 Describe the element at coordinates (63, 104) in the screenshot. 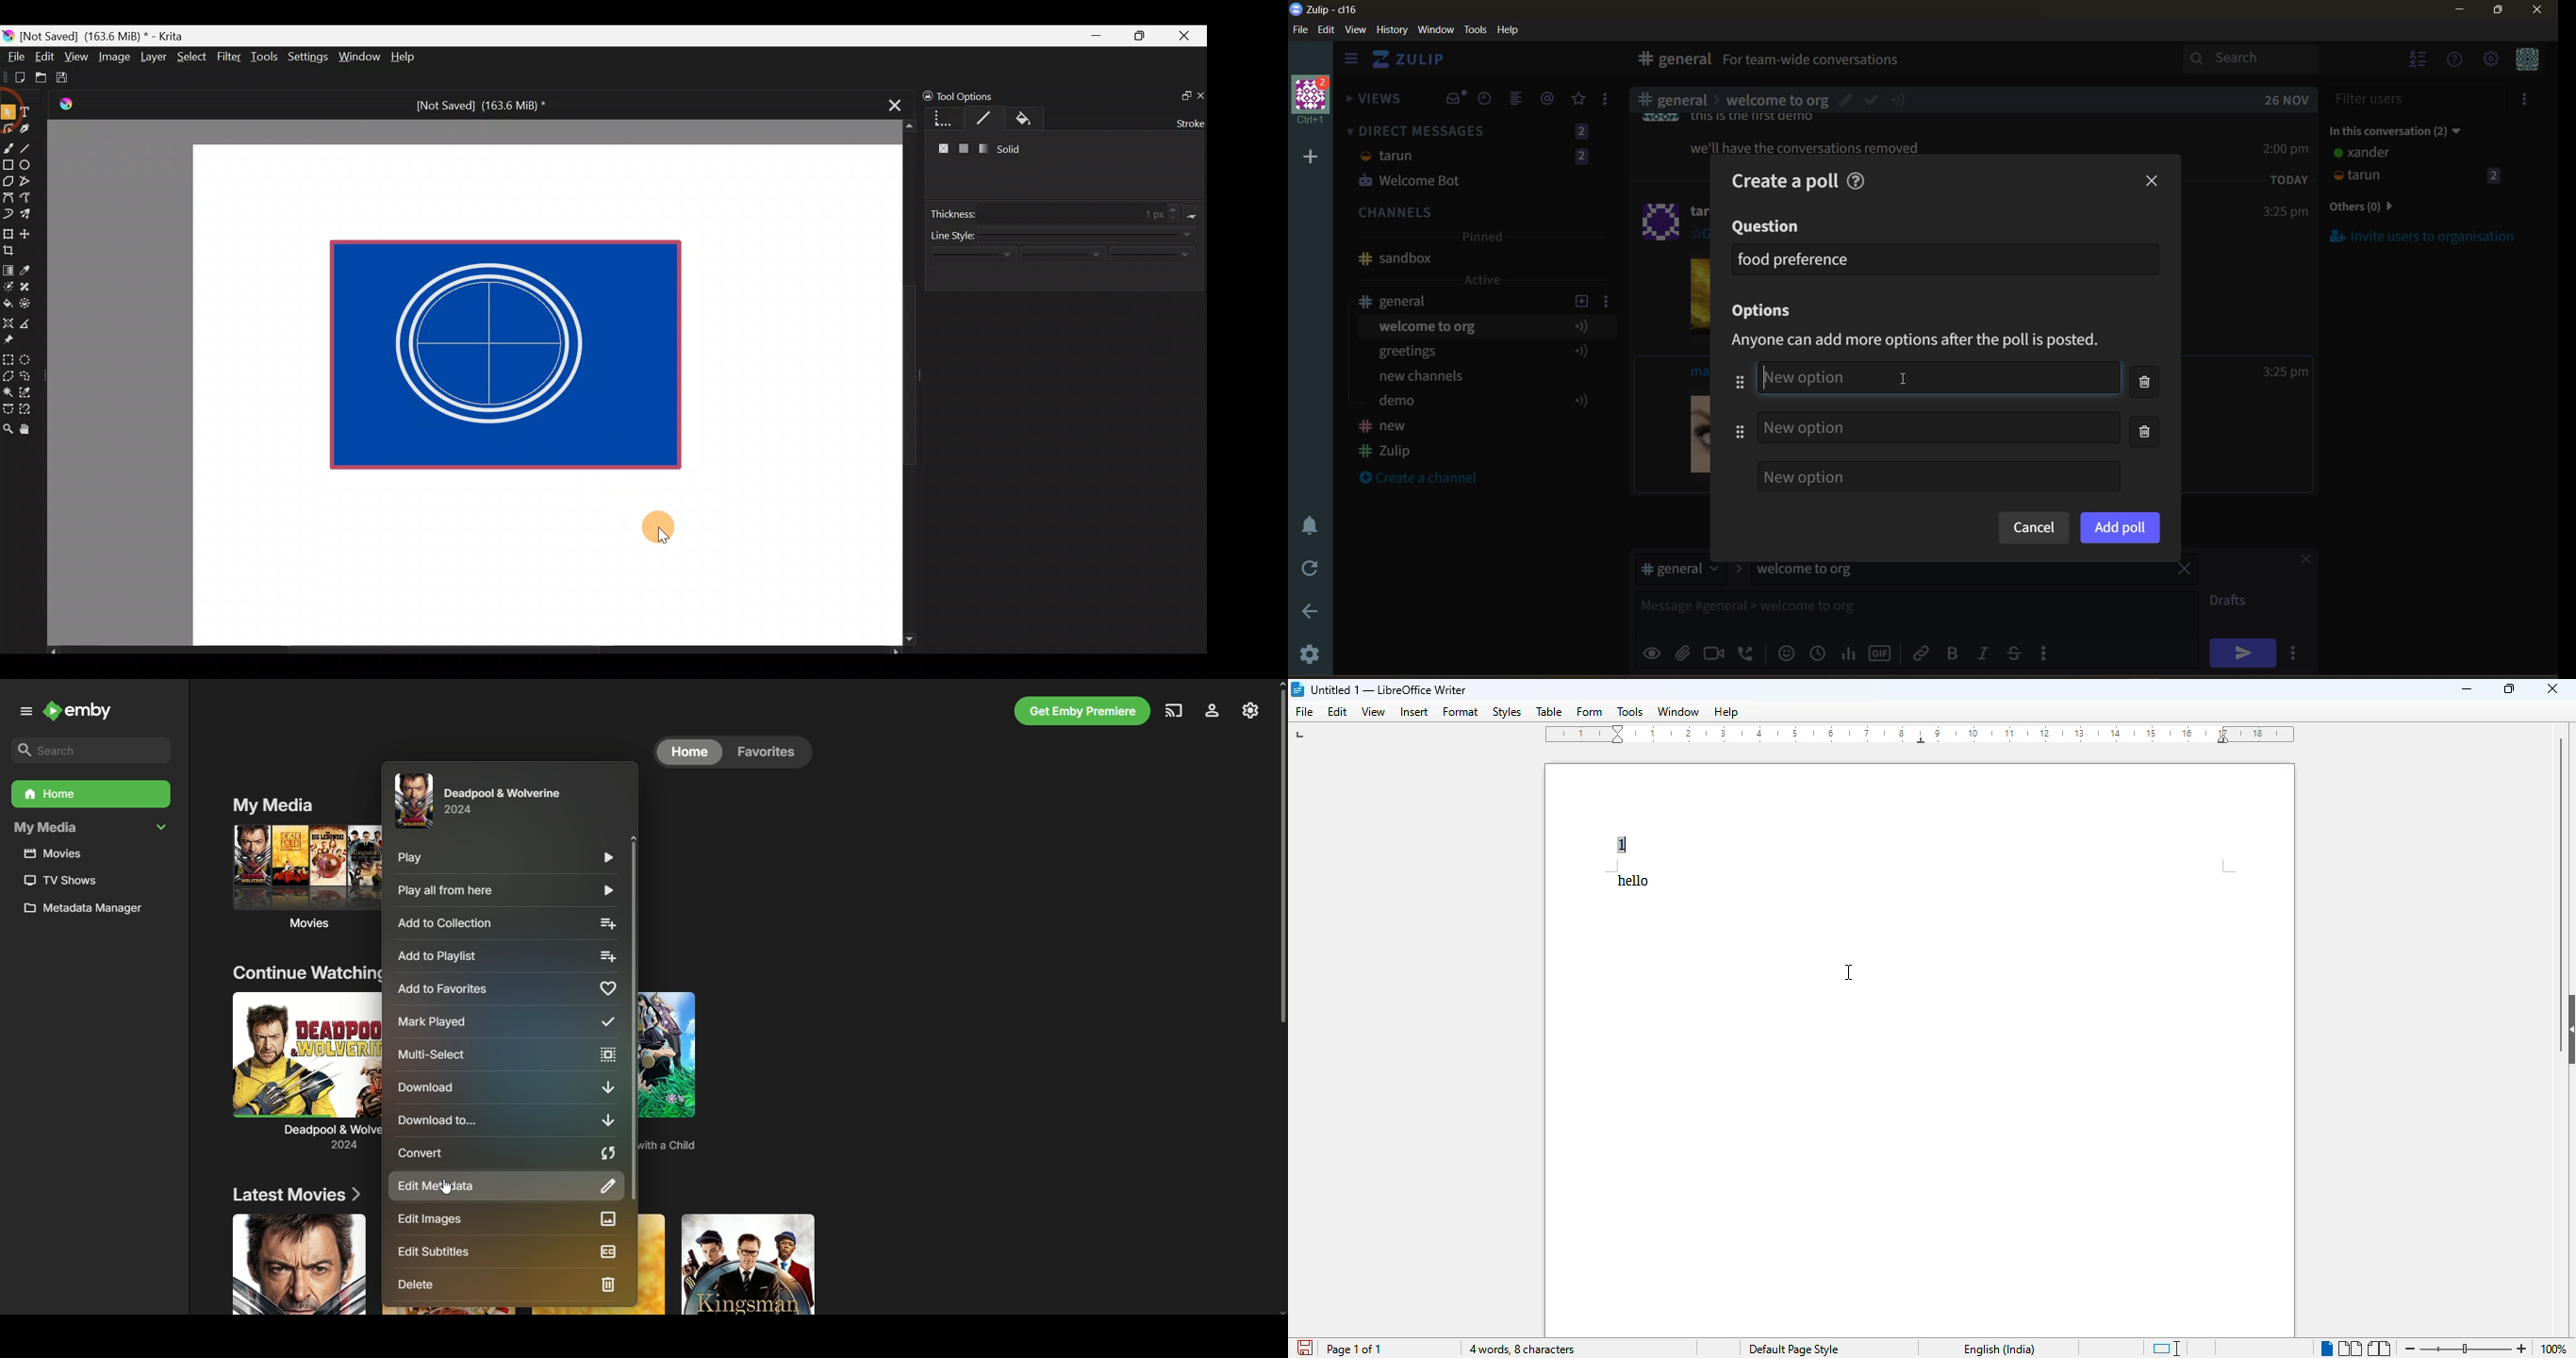

I see `Krita Logo` at that location.